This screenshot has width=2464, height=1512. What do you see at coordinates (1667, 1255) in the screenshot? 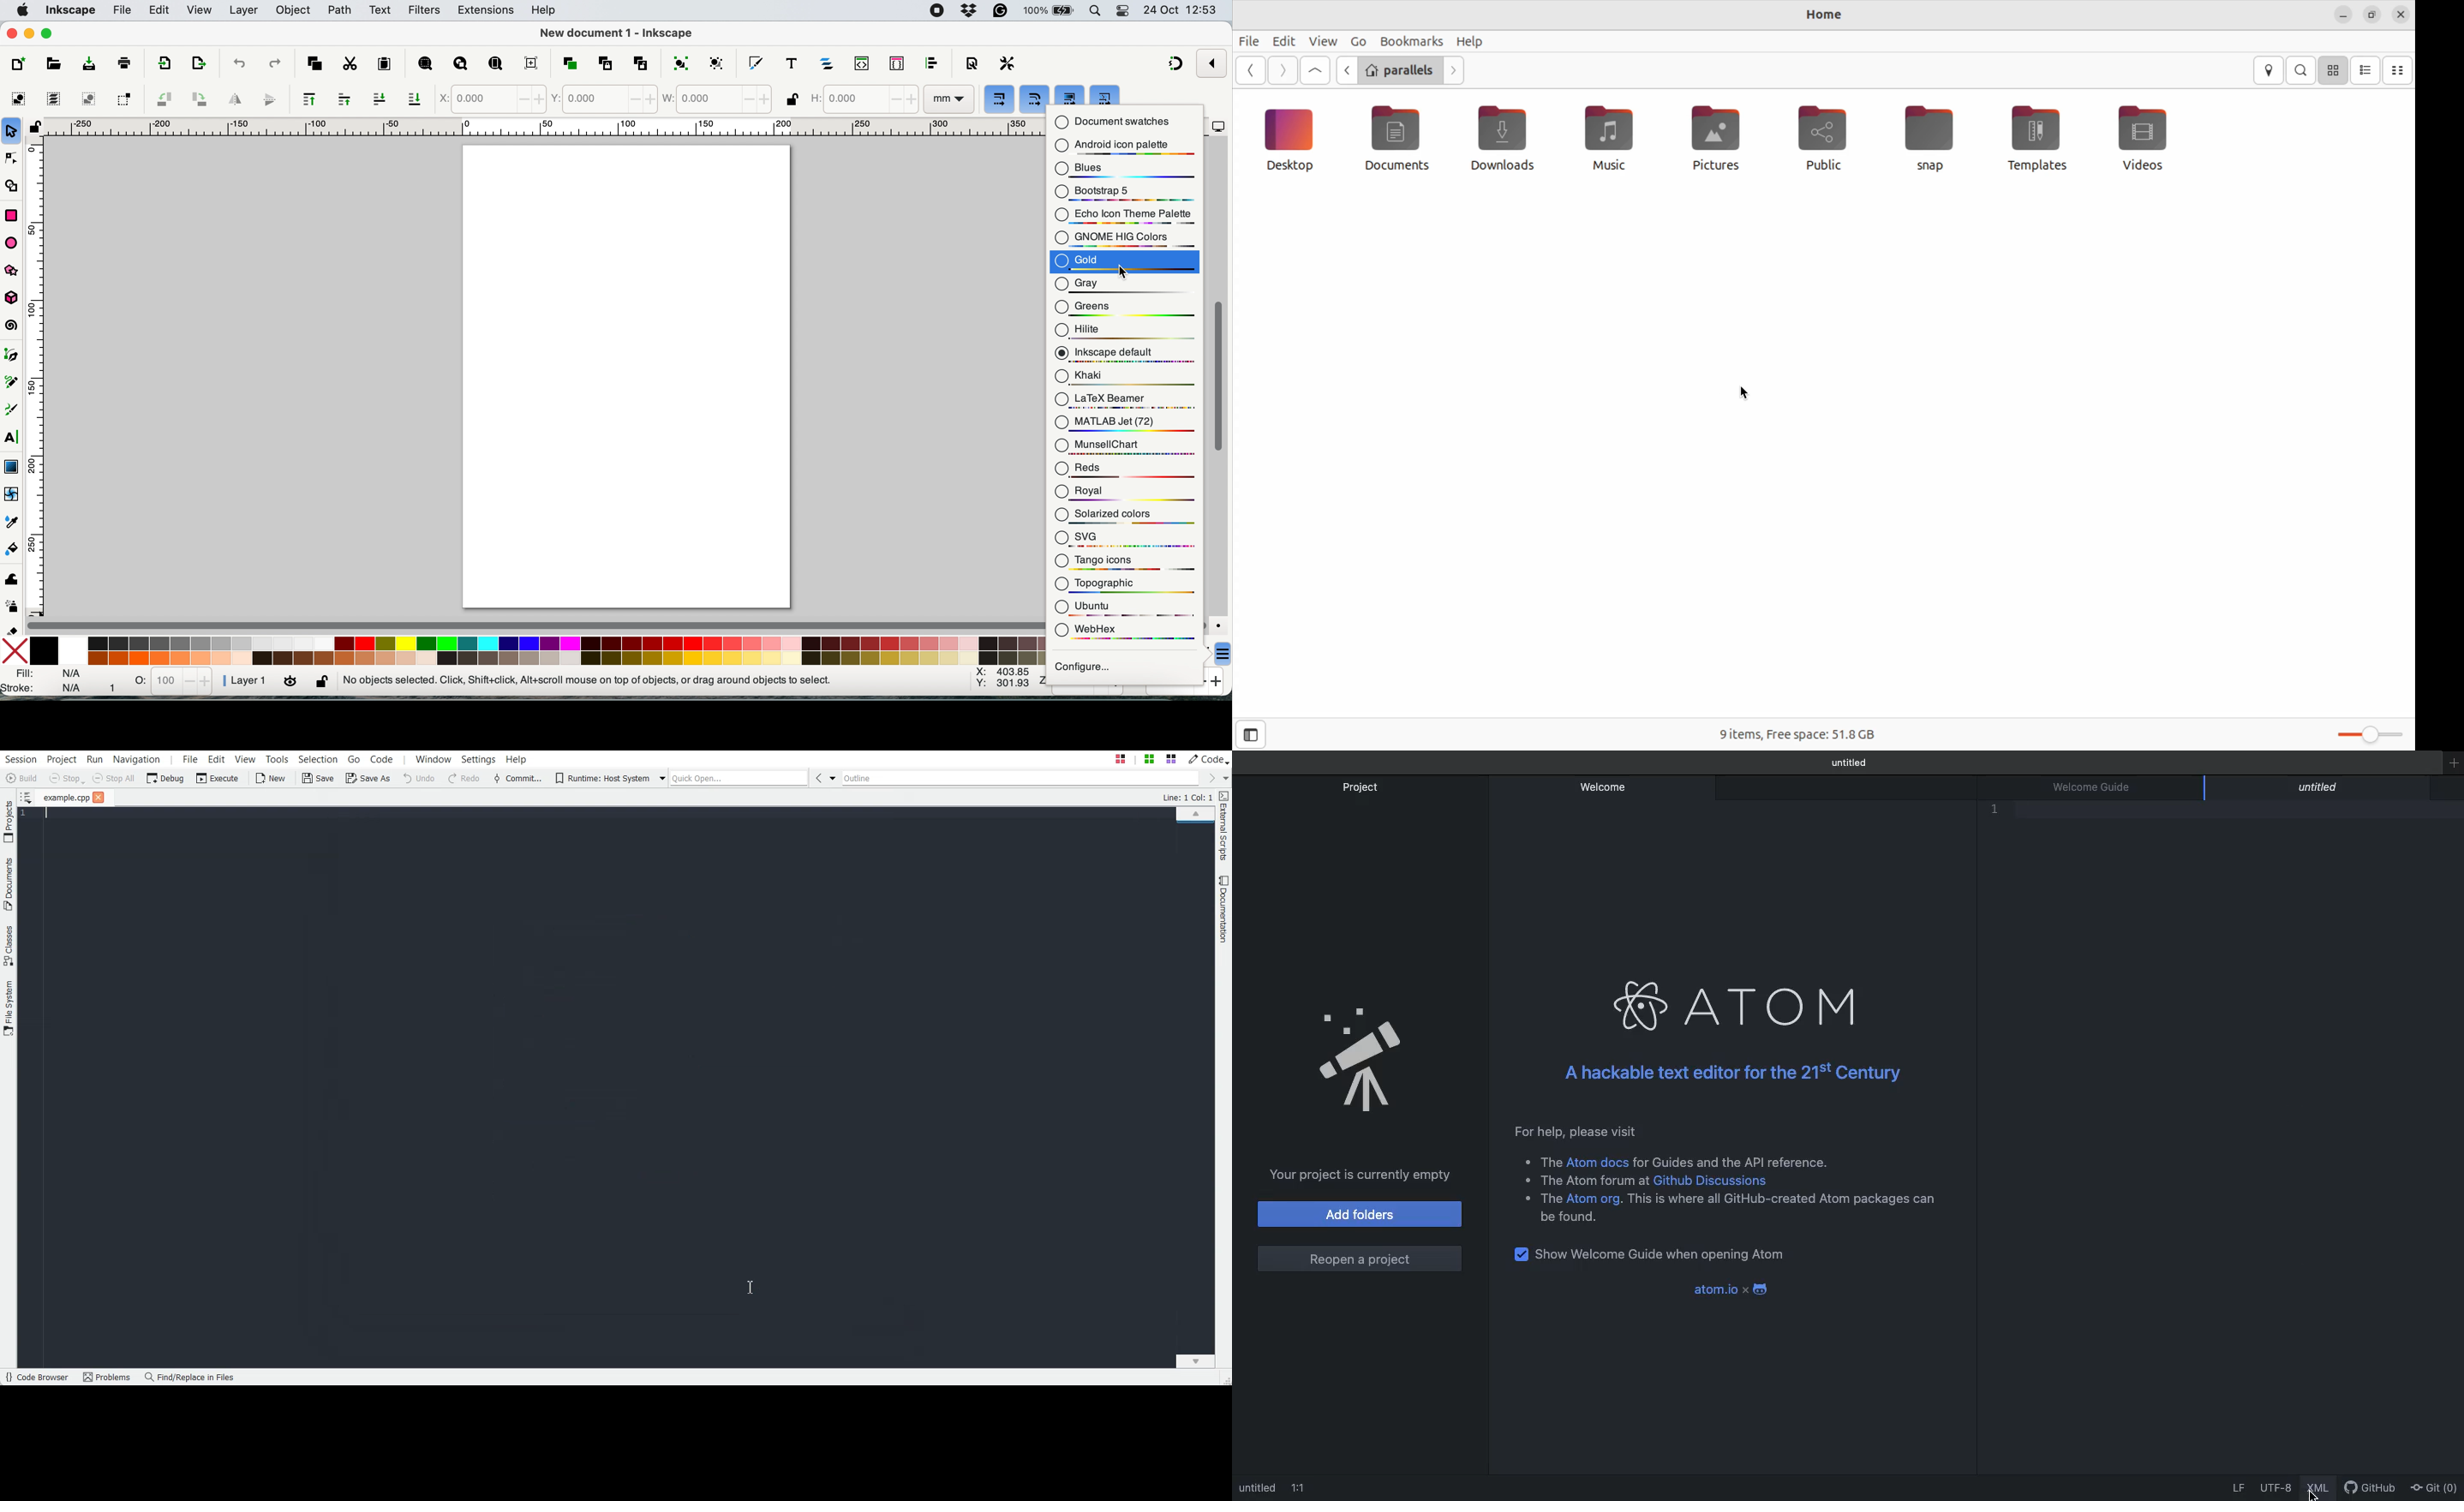
I see `Show Welcome guide when opening Atom` at bounding box center [1667, 1255].